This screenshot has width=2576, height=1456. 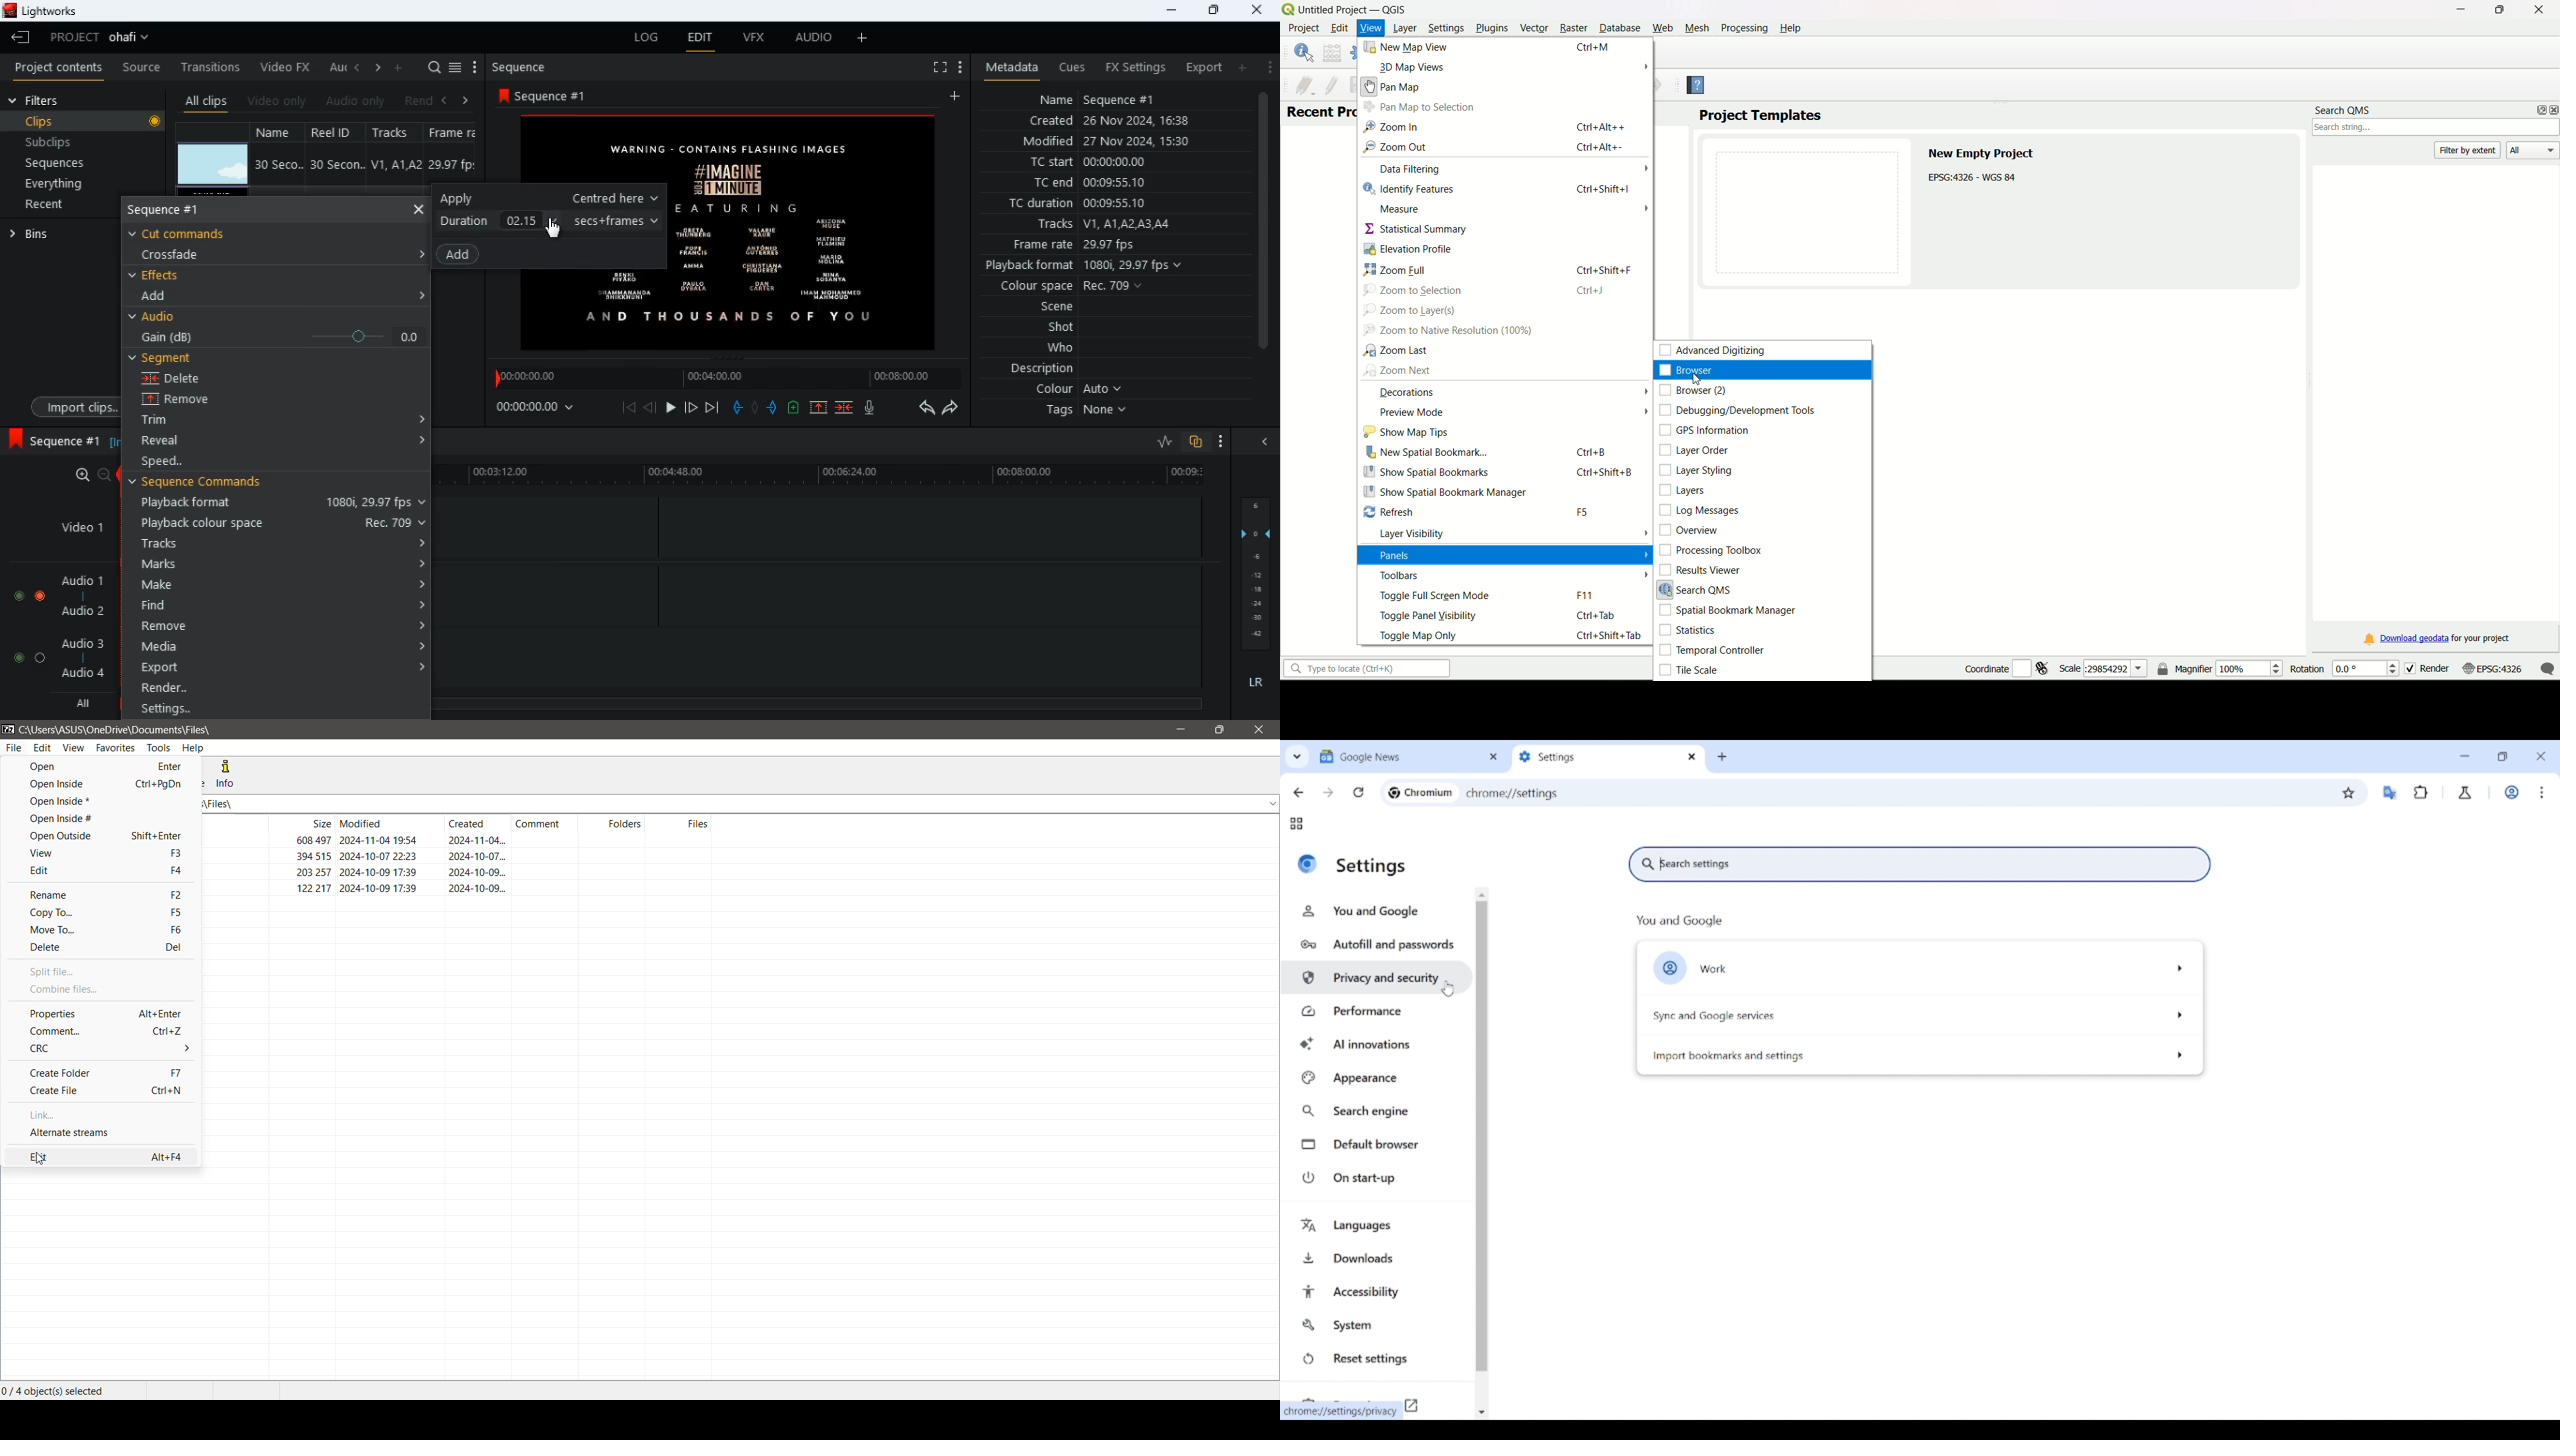 What do you see at coordinates (938, 68) in the screenshot?
I see `fullscreen` at bounding box center [938, 68].